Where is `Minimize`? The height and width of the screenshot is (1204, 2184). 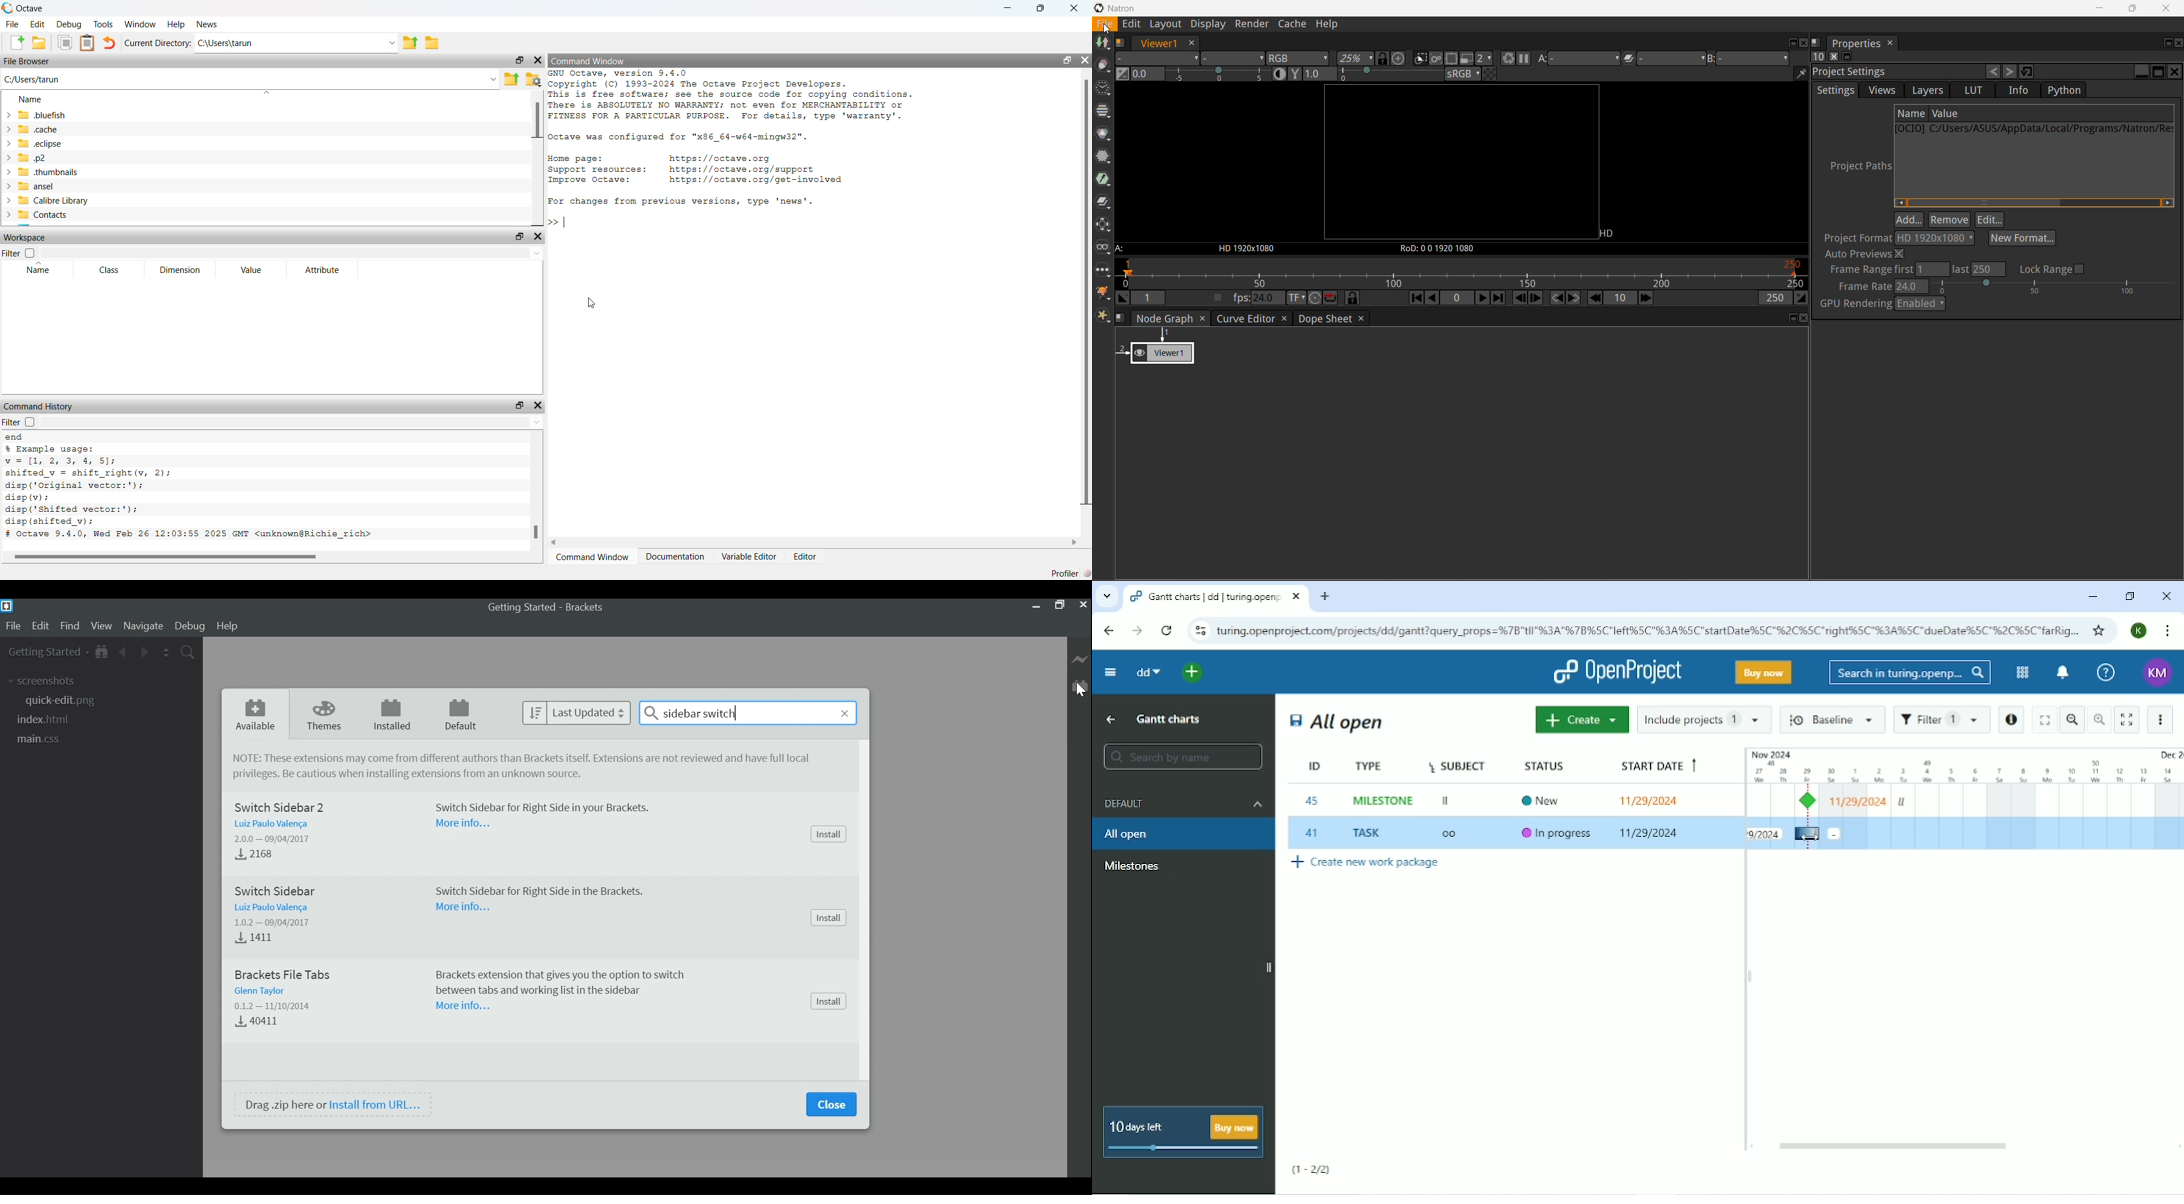 Minimize is located at coordinates (2100, 7).